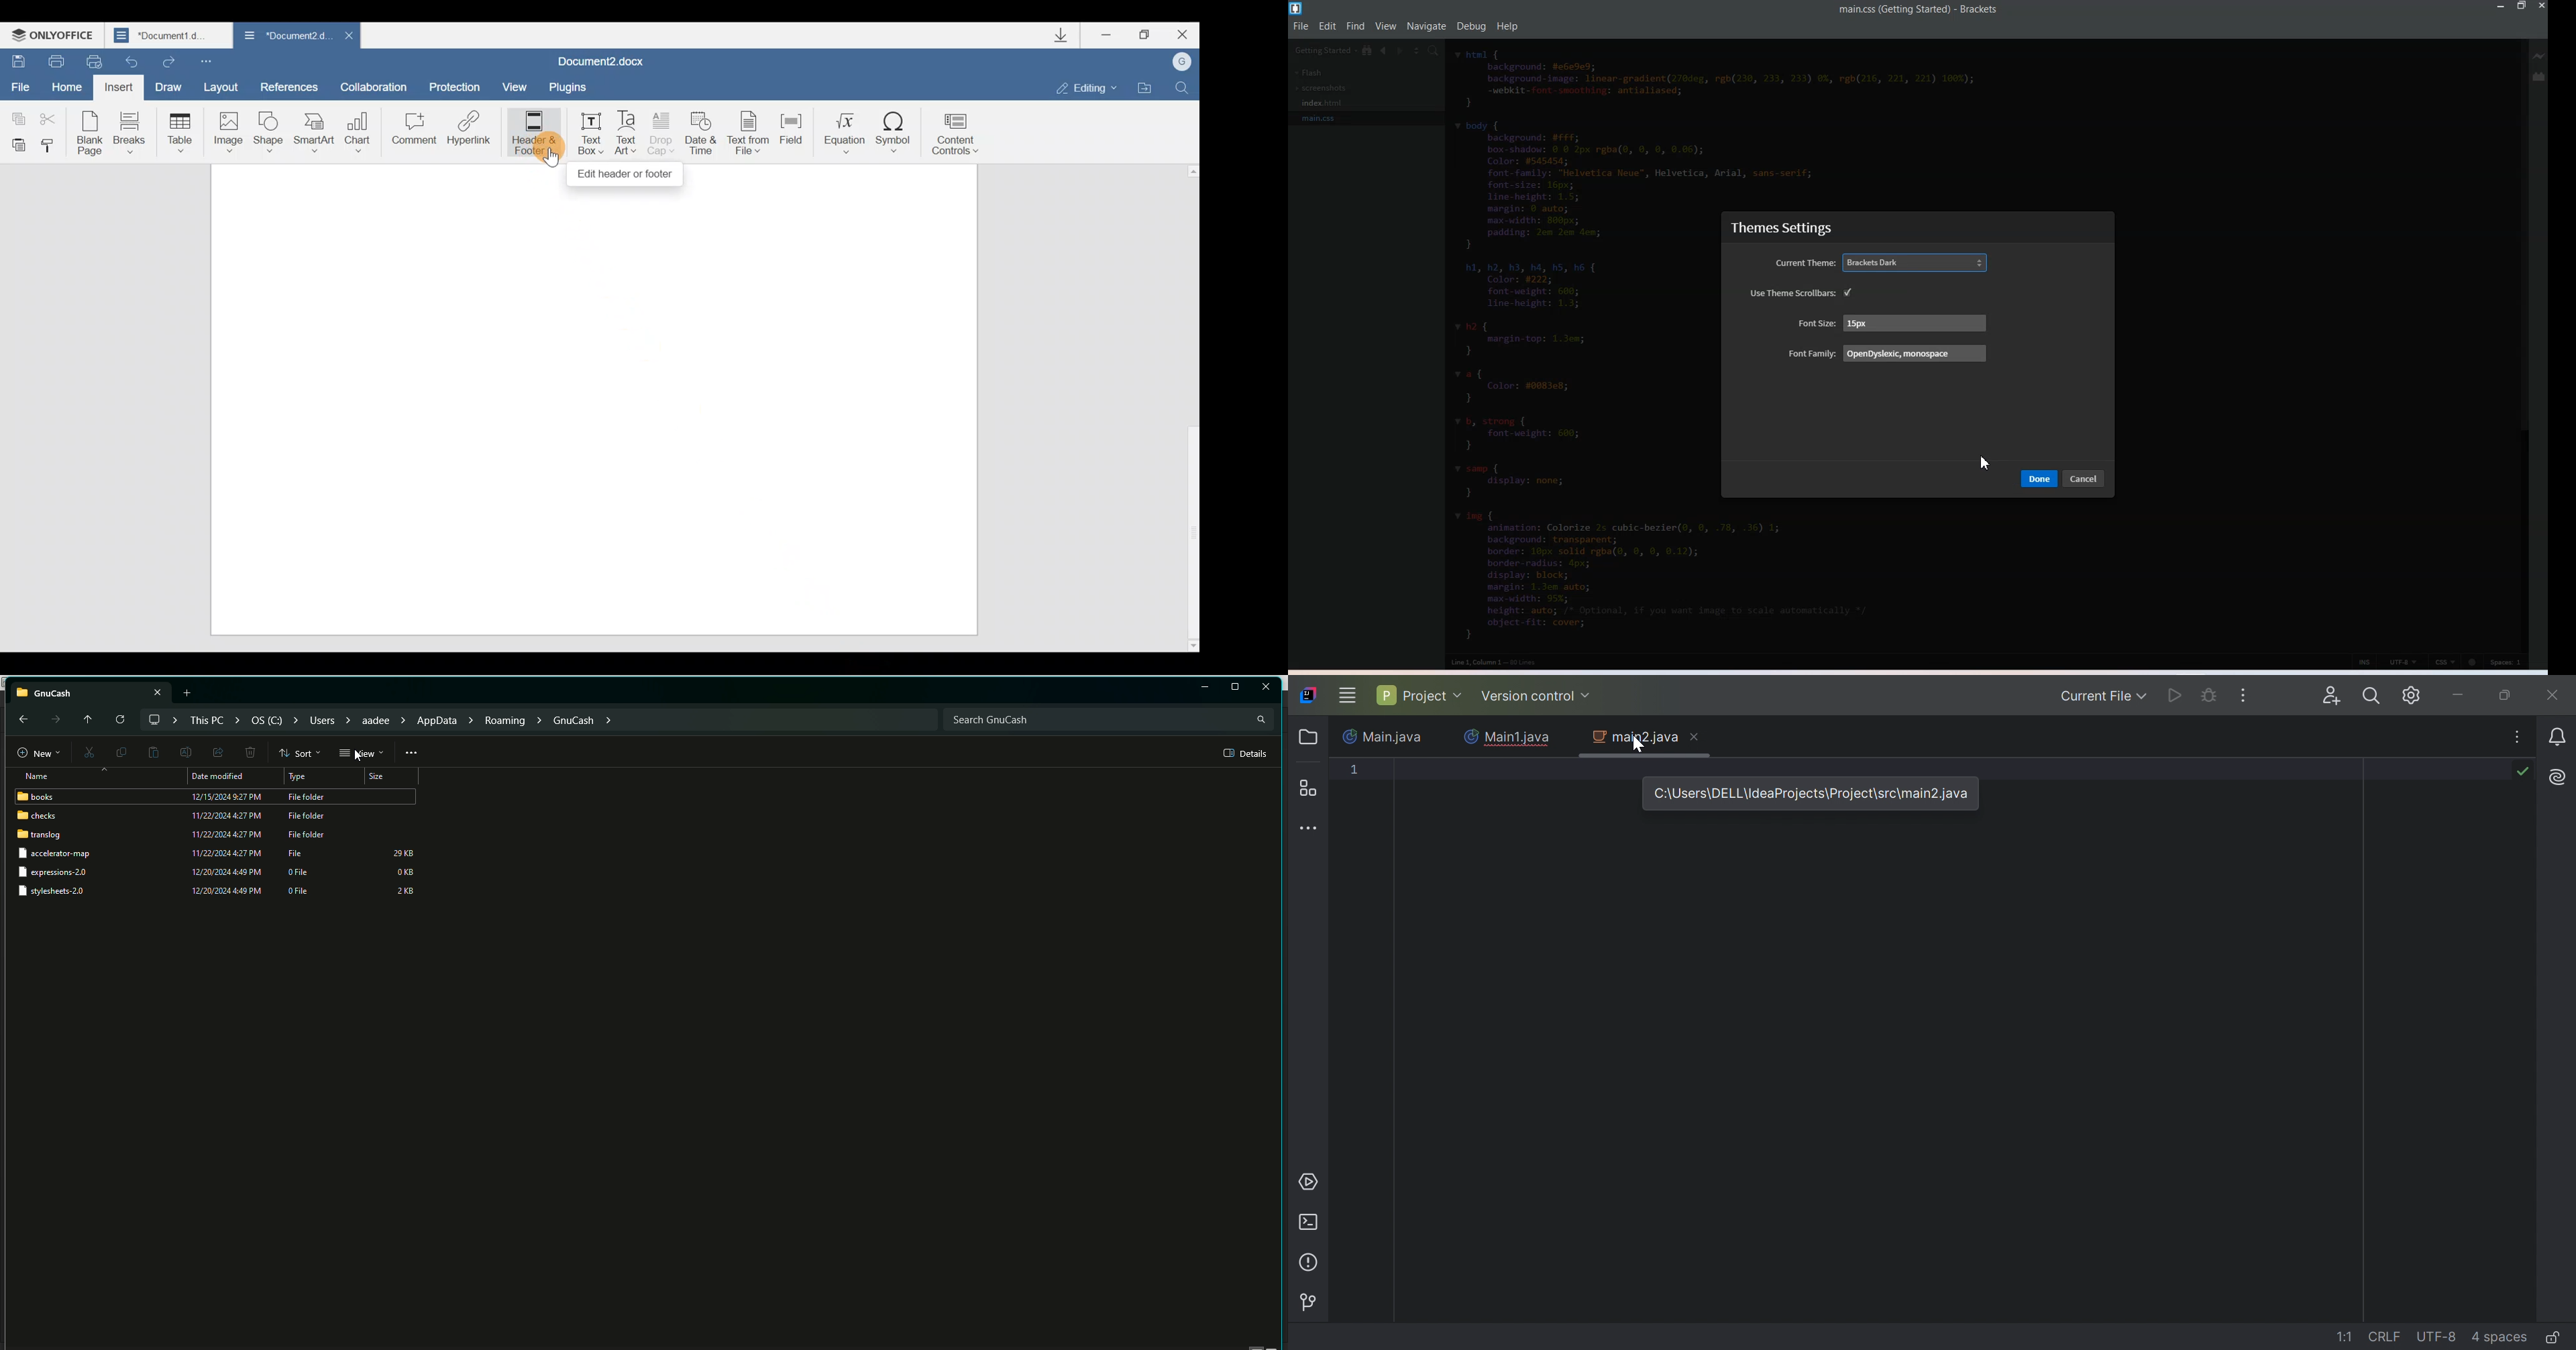 The width and height of the screenshot is (2576, 1372). What do you see at coordinates (169, 36) in the screenshot?
I see `Document1.d..` at bounding box center [169, 36].